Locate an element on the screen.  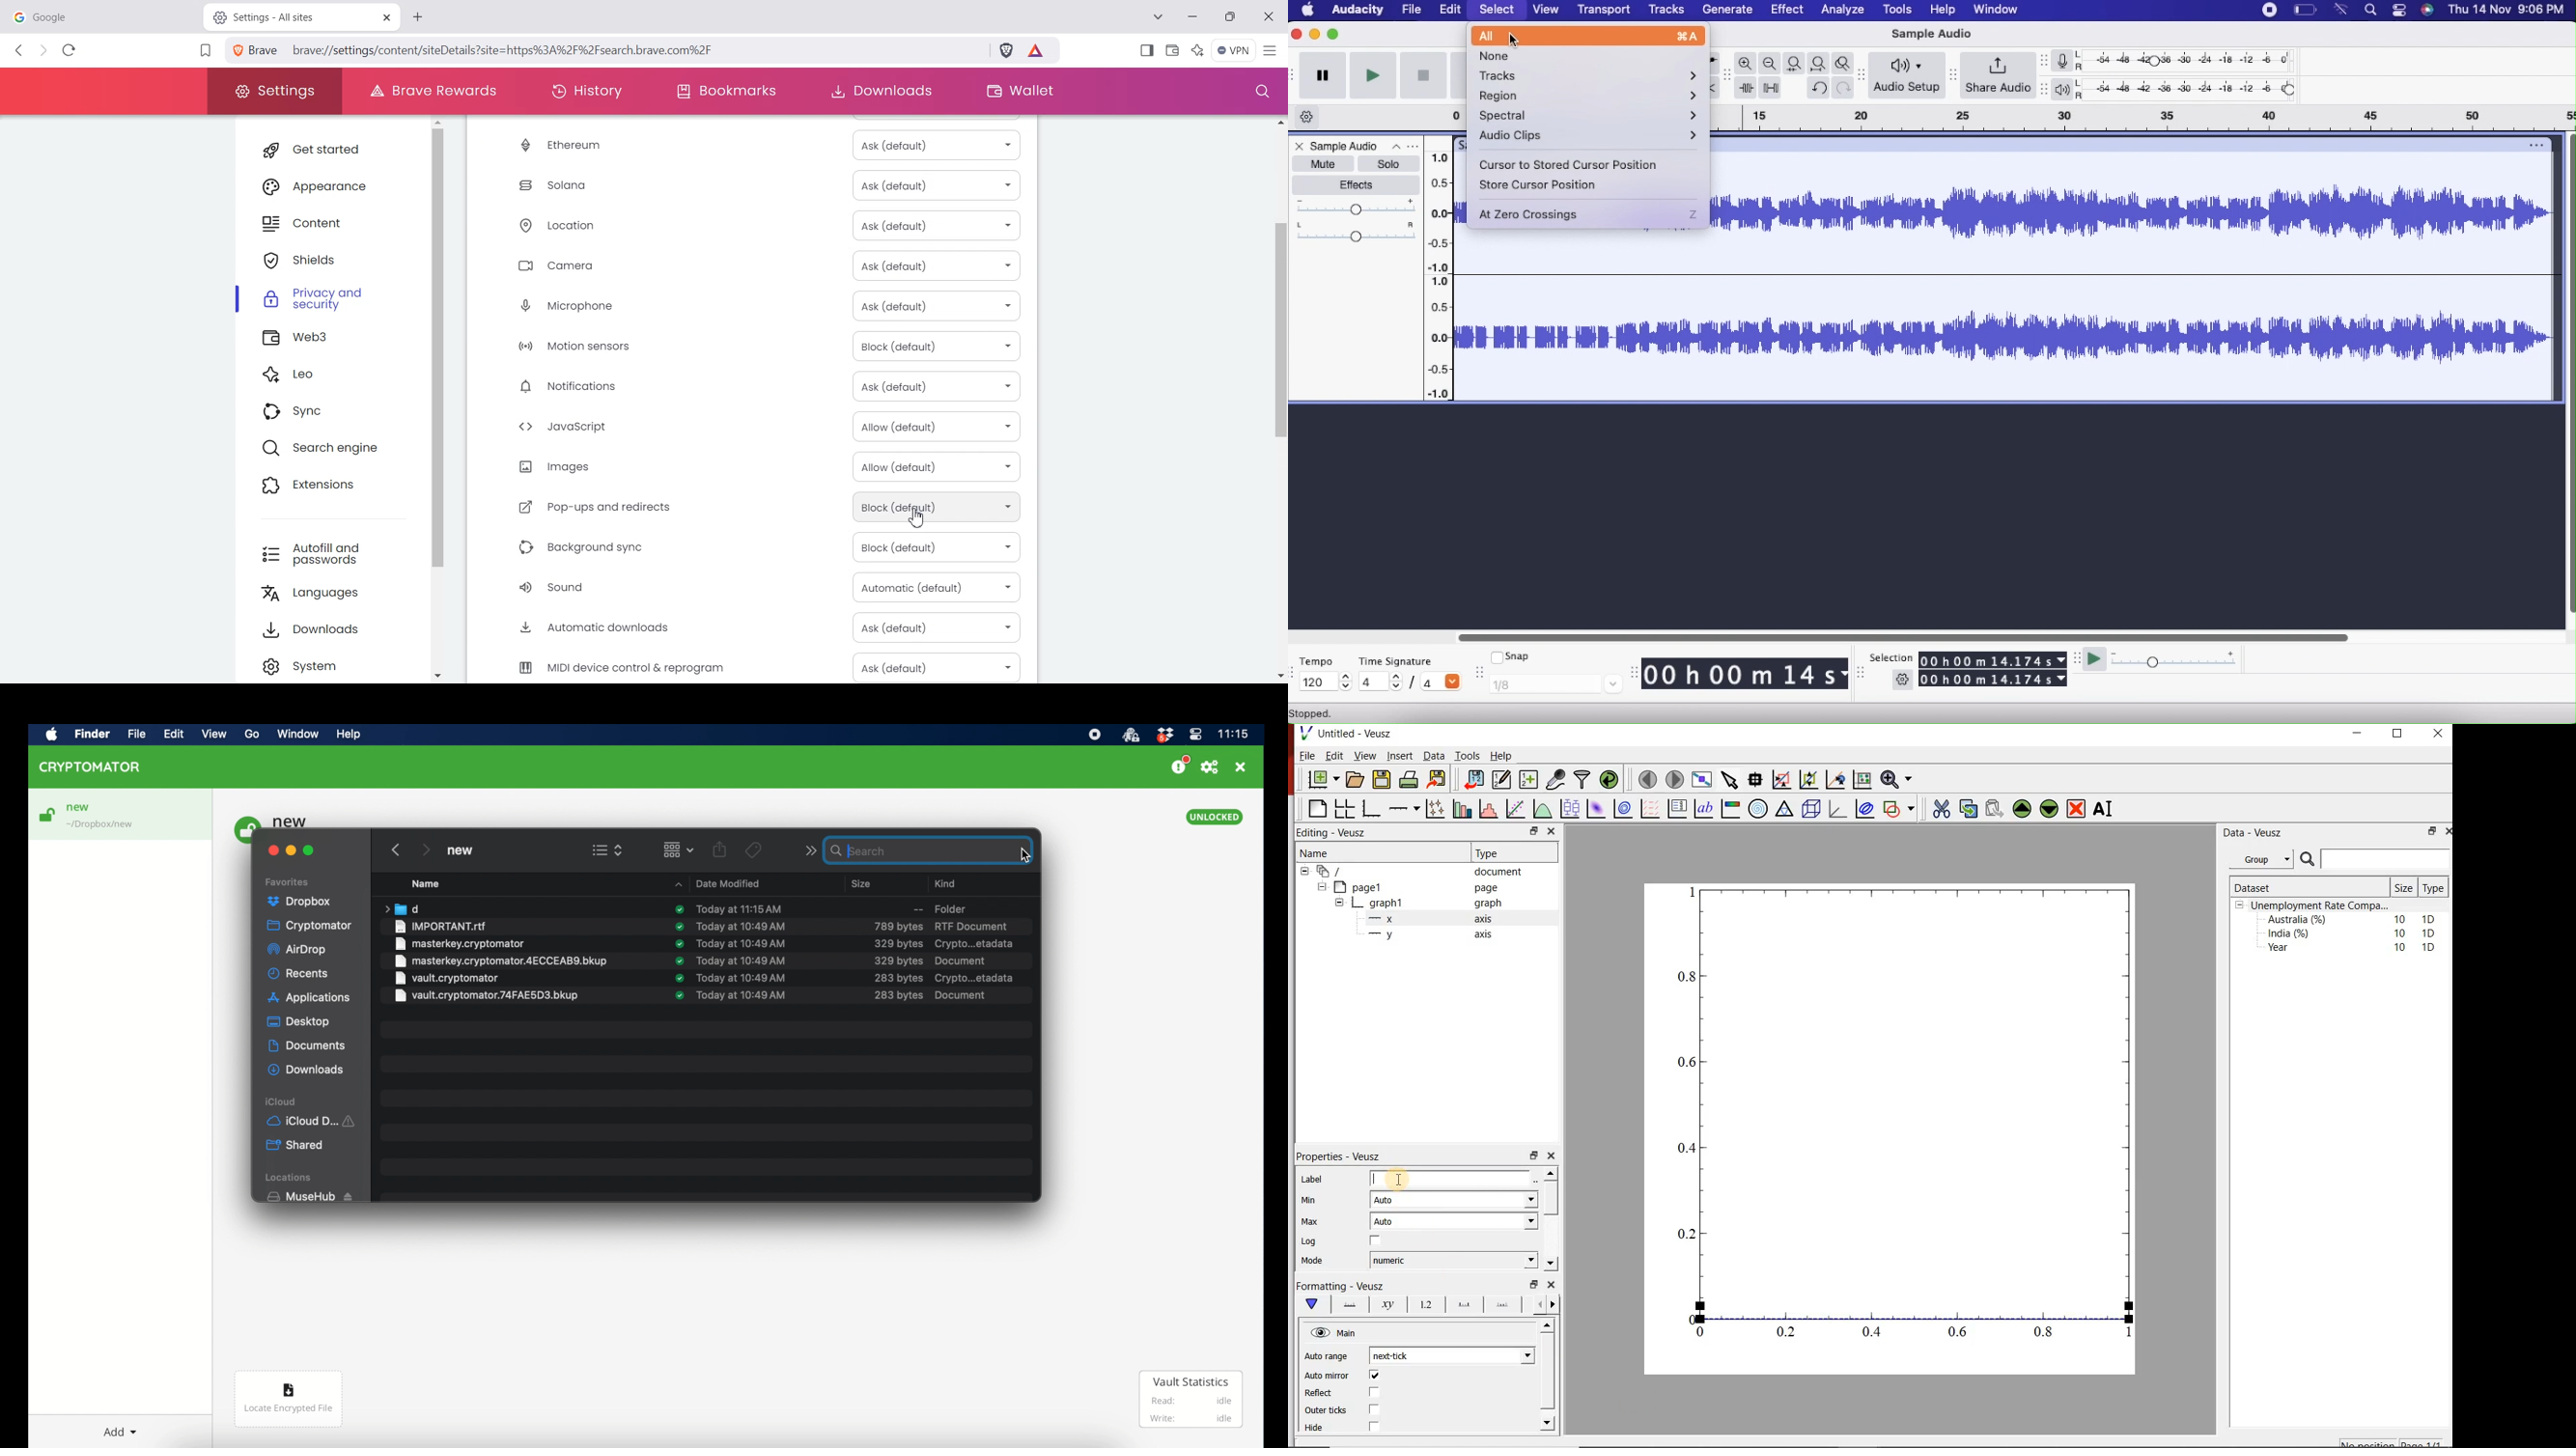
Pan: Center is located at coordinates (1355, 234).